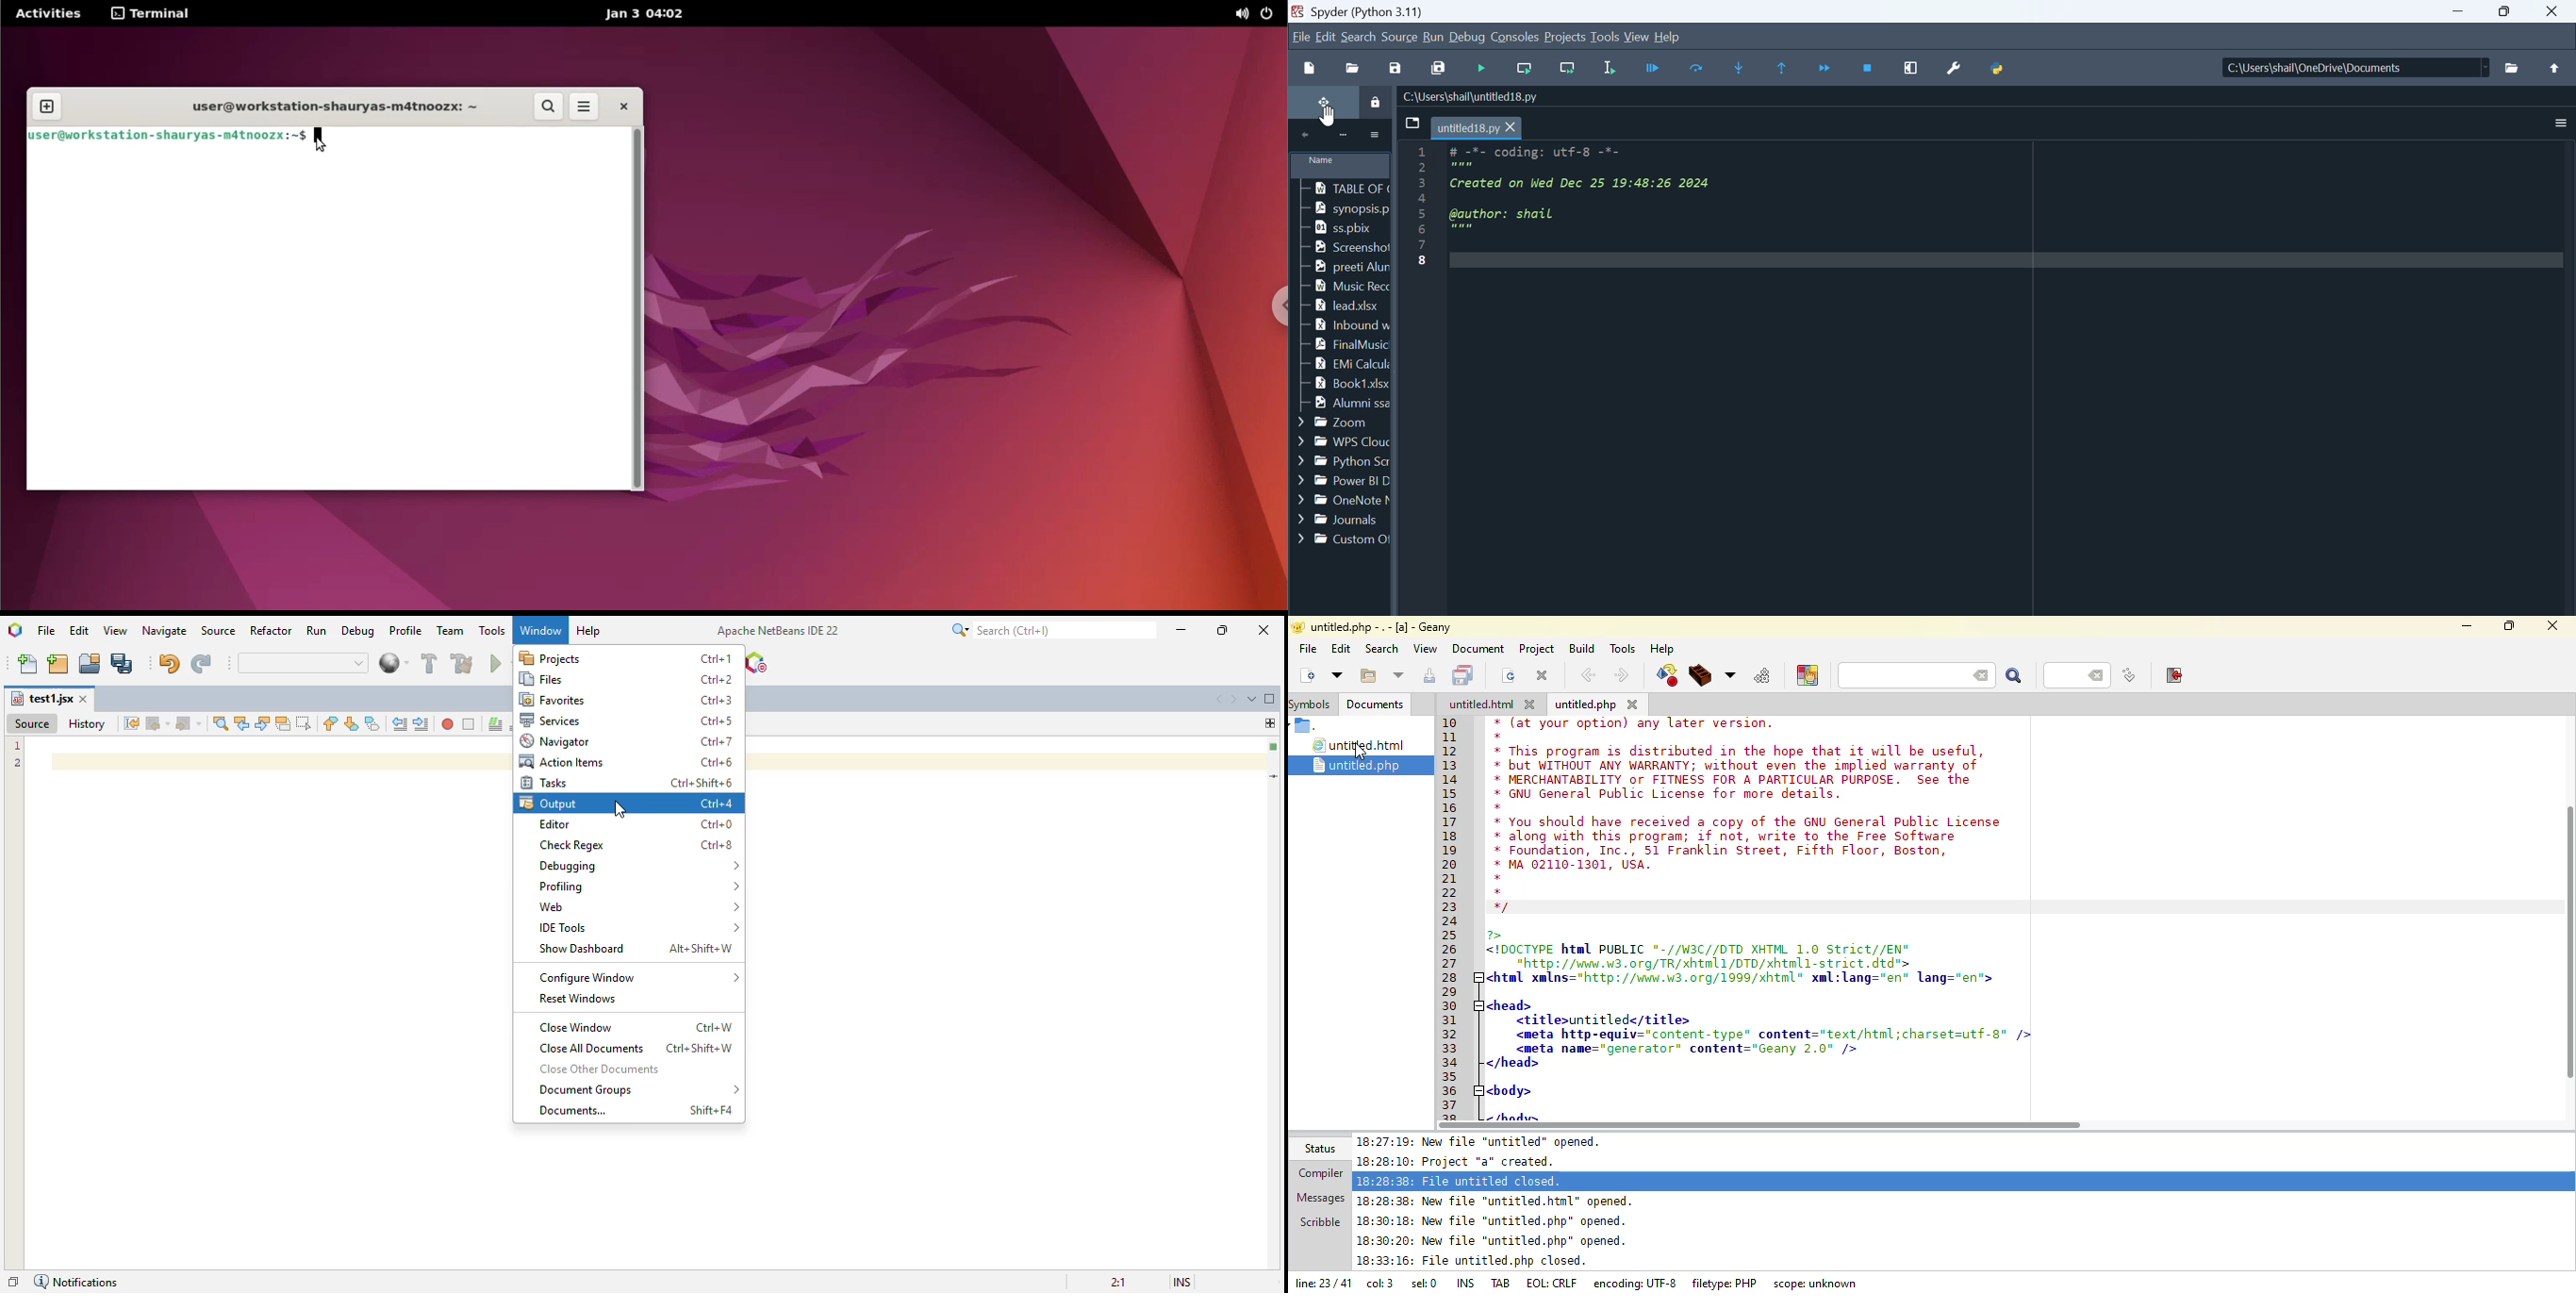  Describe the element at coordinates (1339, 405) in the screenshot. I see `Alumni ss..` at that location.